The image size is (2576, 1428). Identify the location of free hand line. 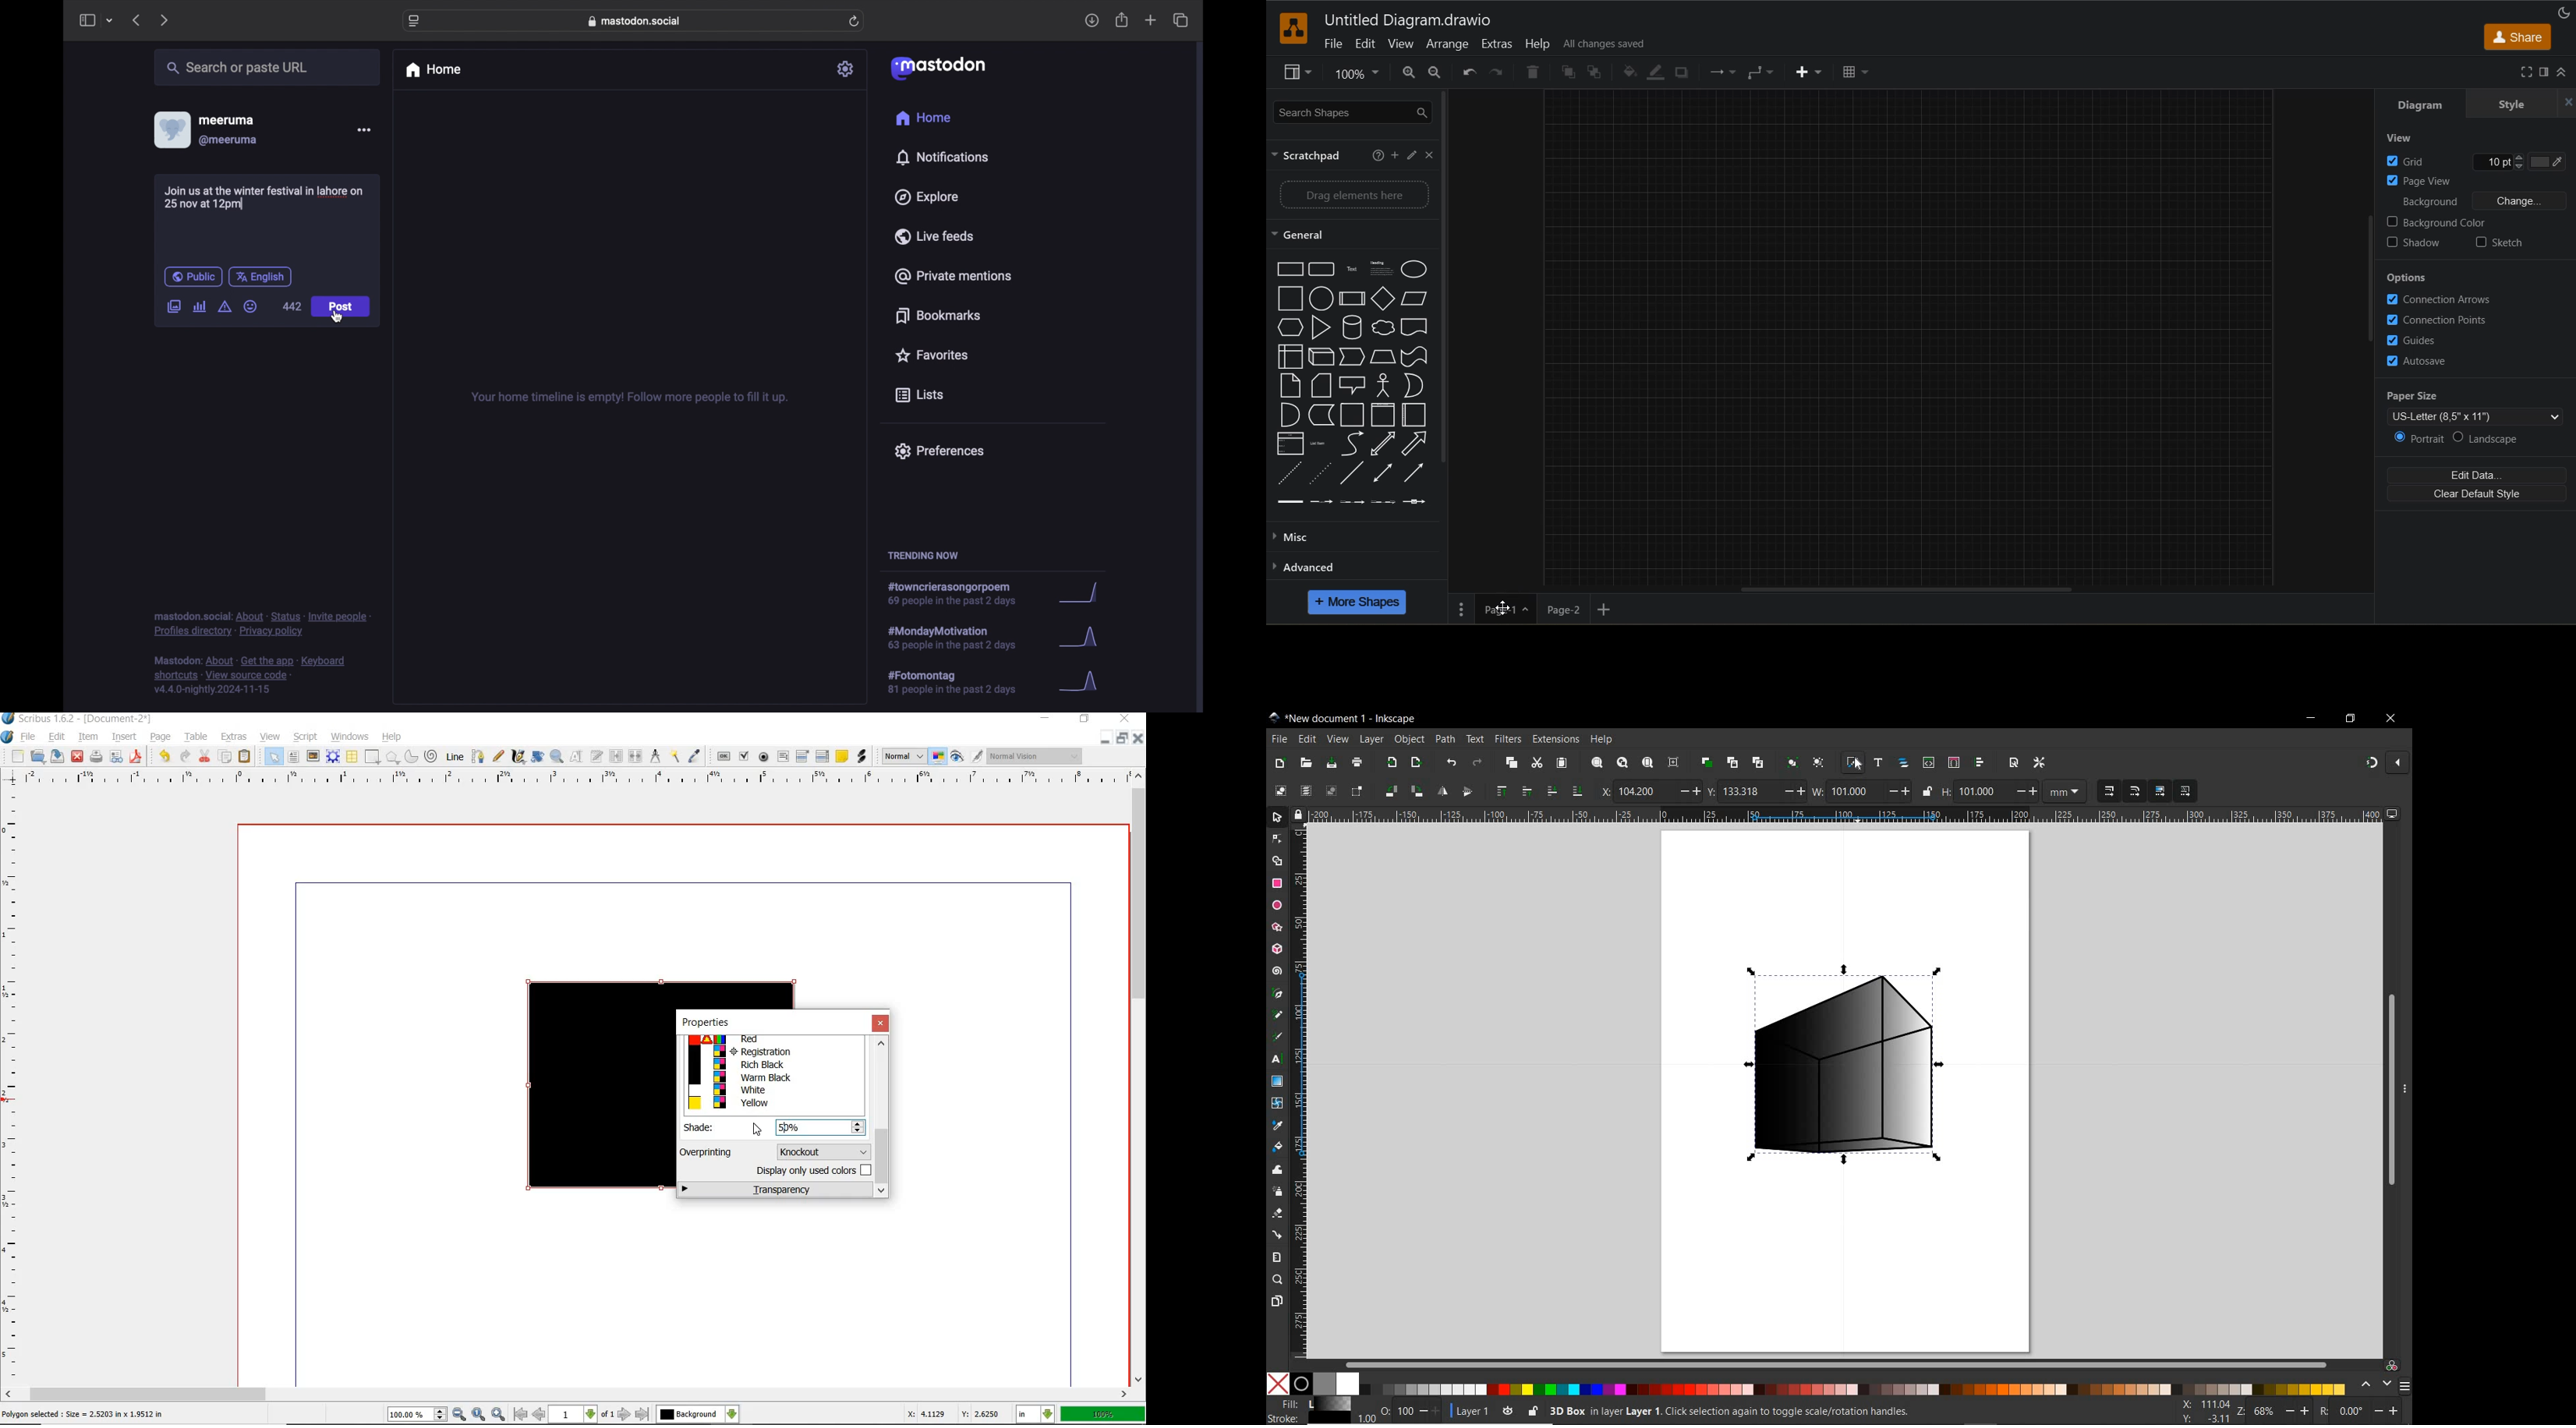
(498, 755).